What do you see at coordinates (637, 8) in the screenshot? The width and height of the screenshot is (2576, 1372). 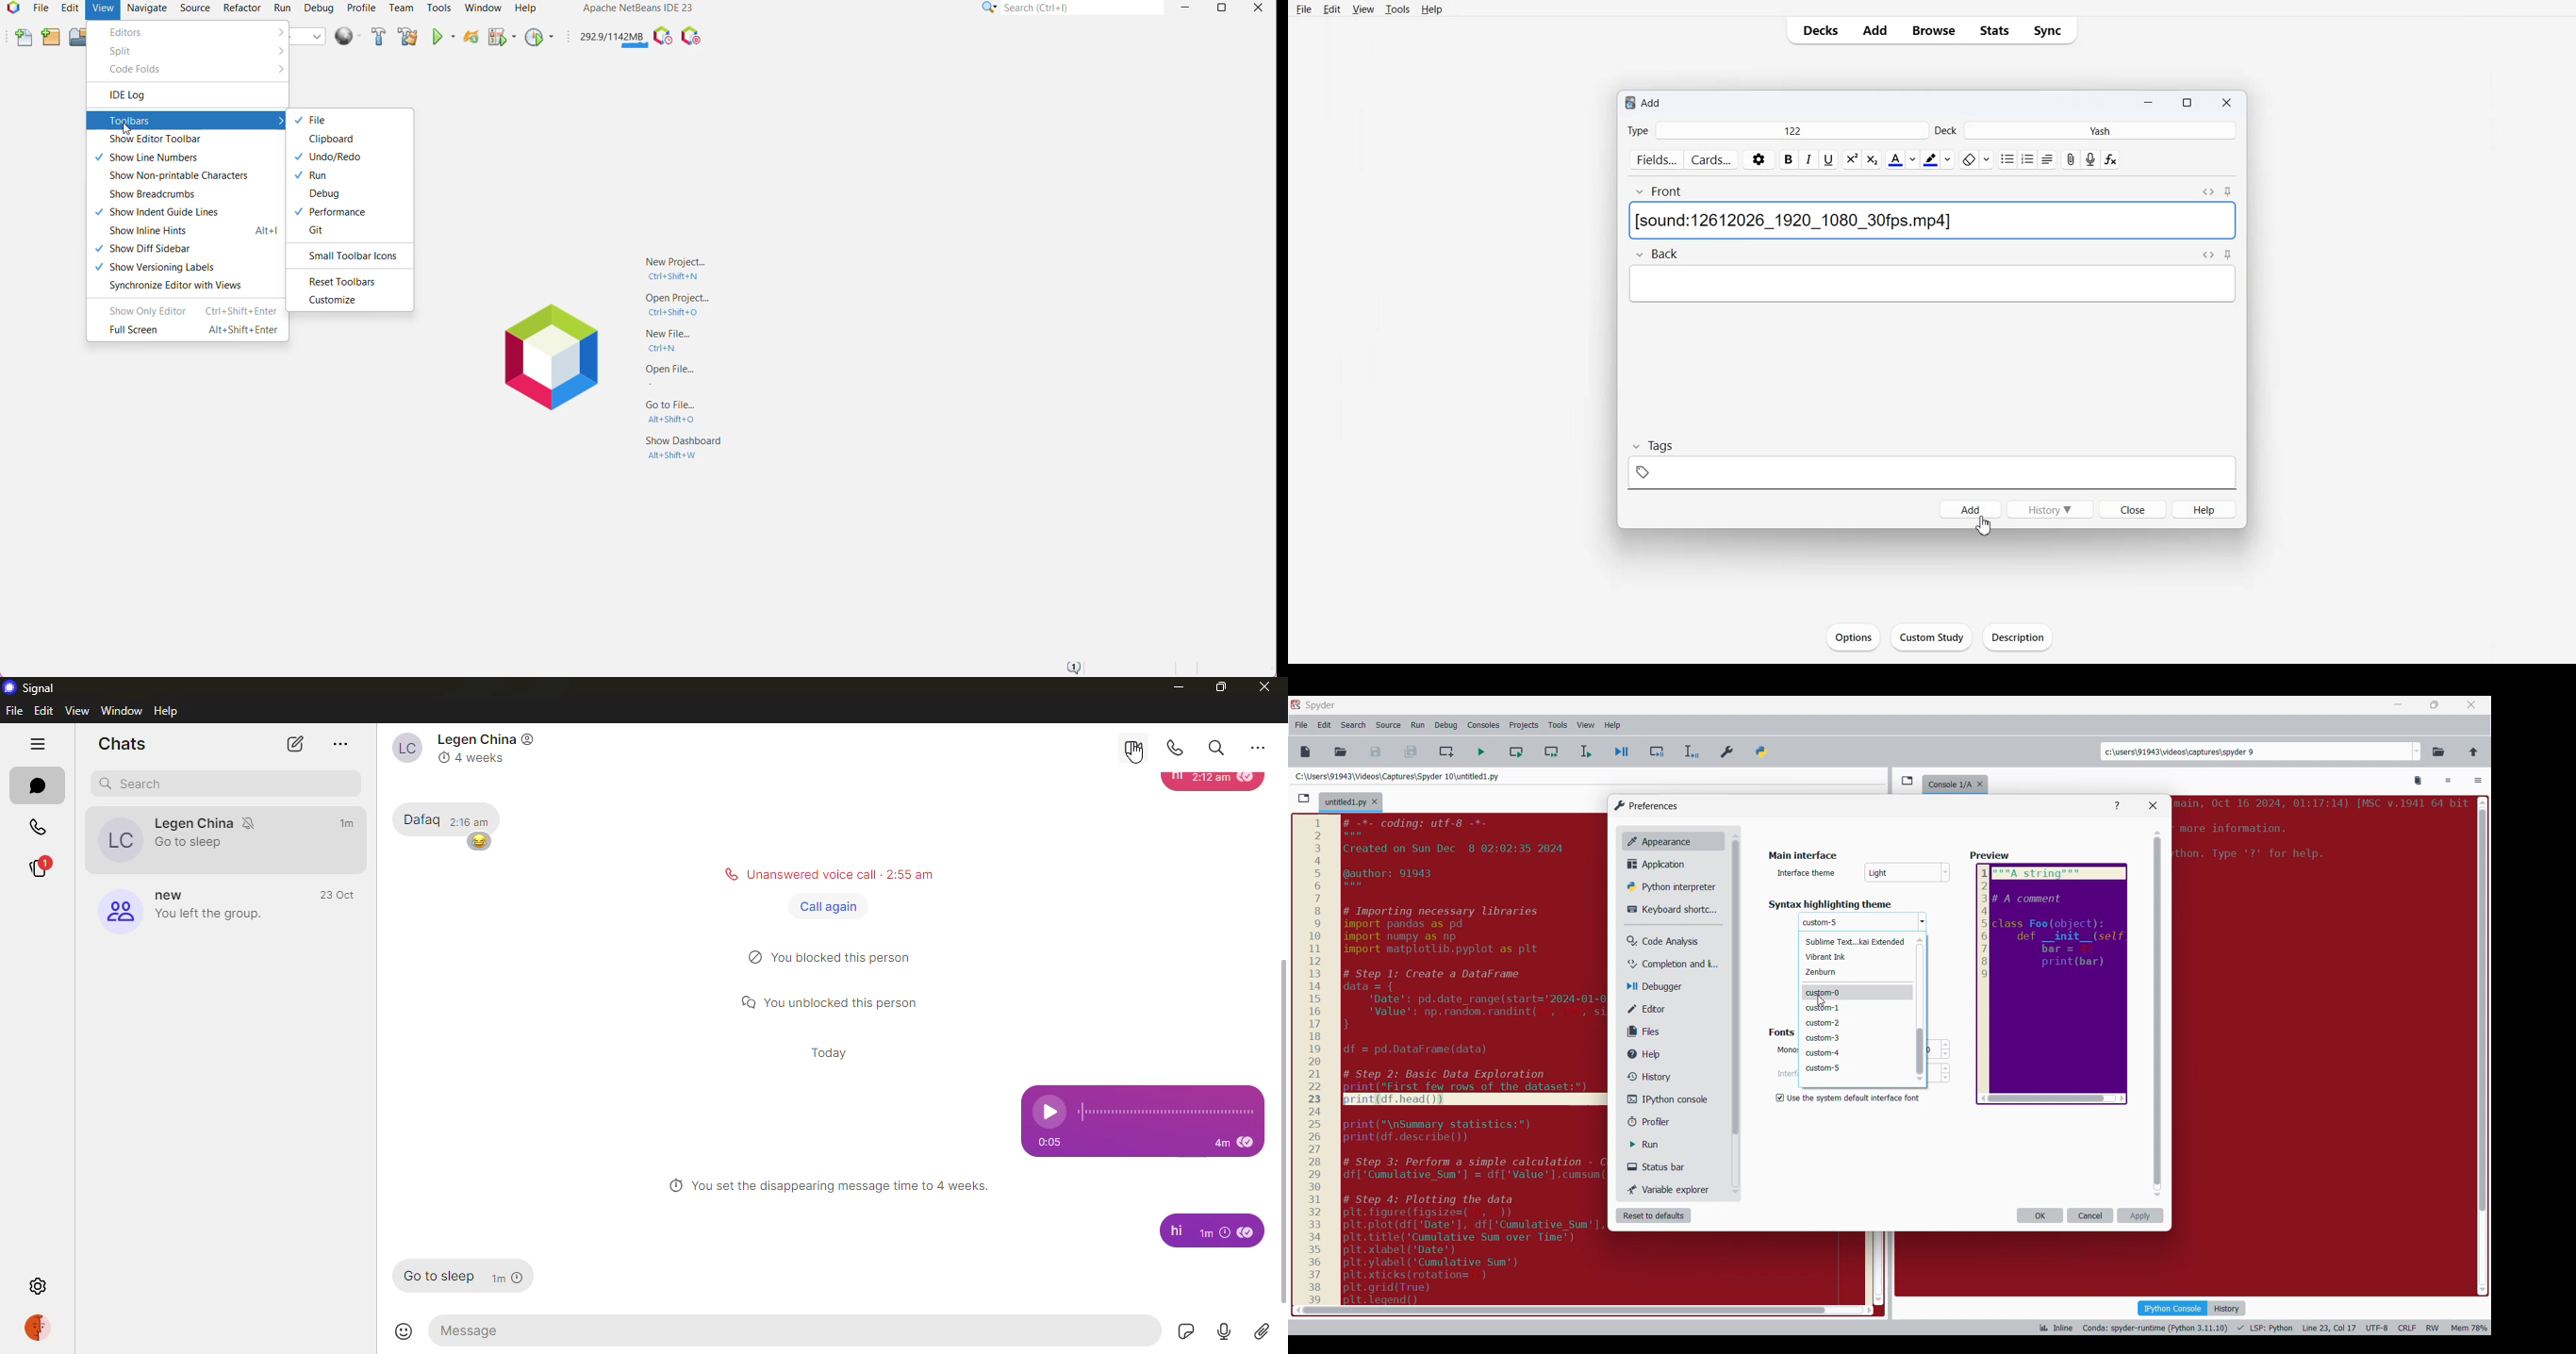 I see `Application Name` at bounding box center [637, 8].